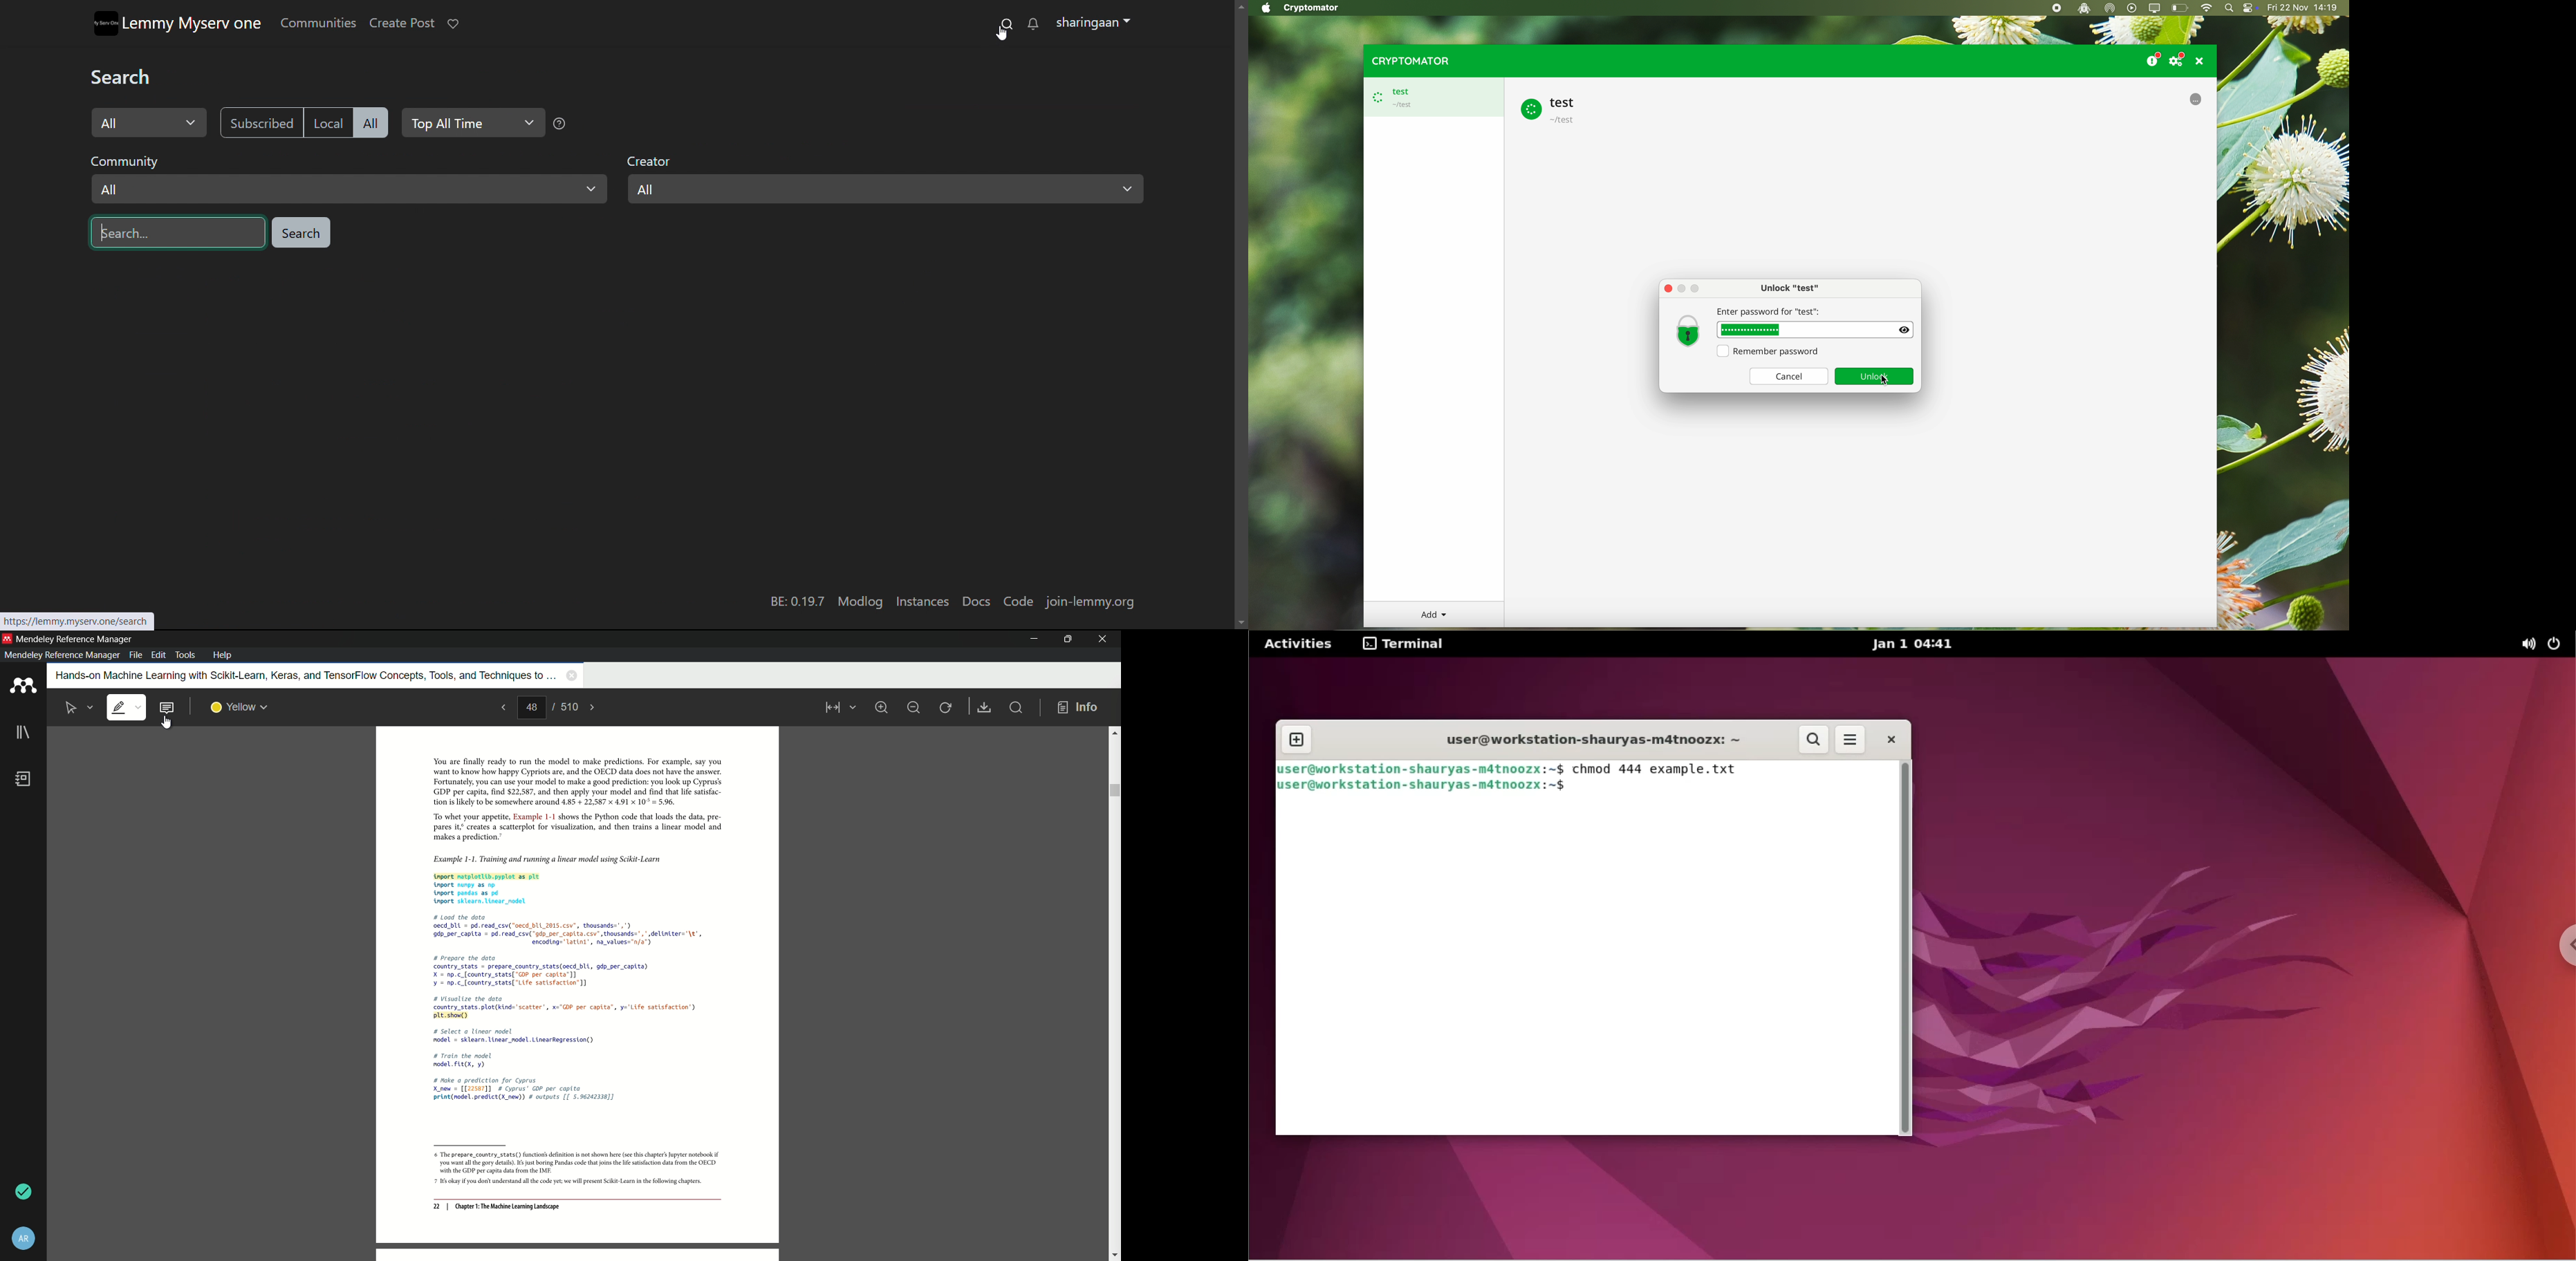  Describe the element at coordinates (985, 708) in the screenshot. I see `save` at that location.